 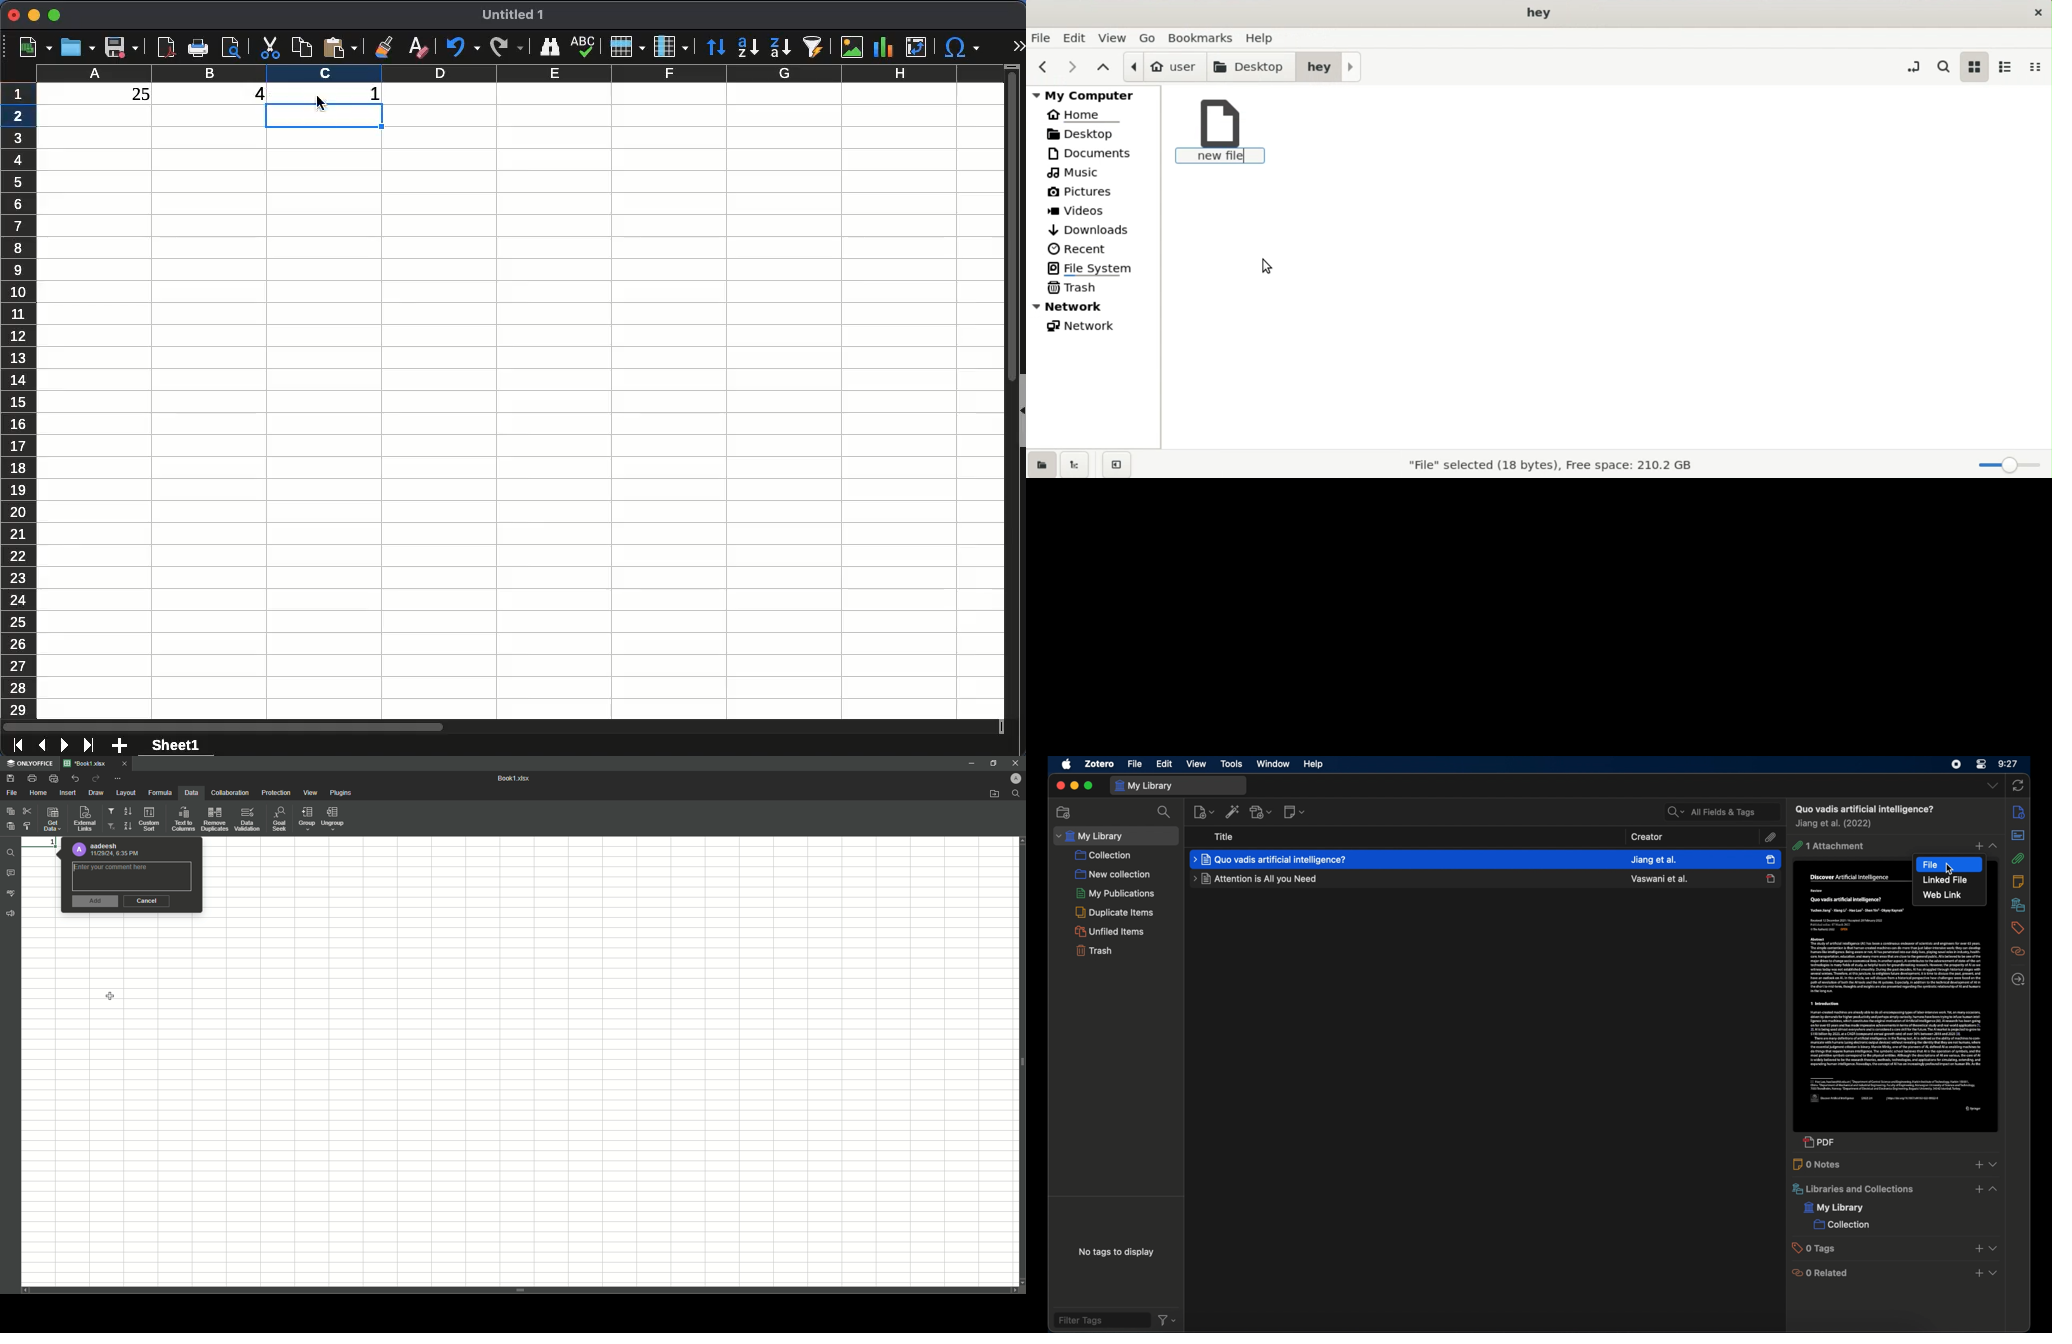 What do you see at coordinates (748, 49) in the screenshot?
I see `sort ascending ` at bounding box center [748, 49].